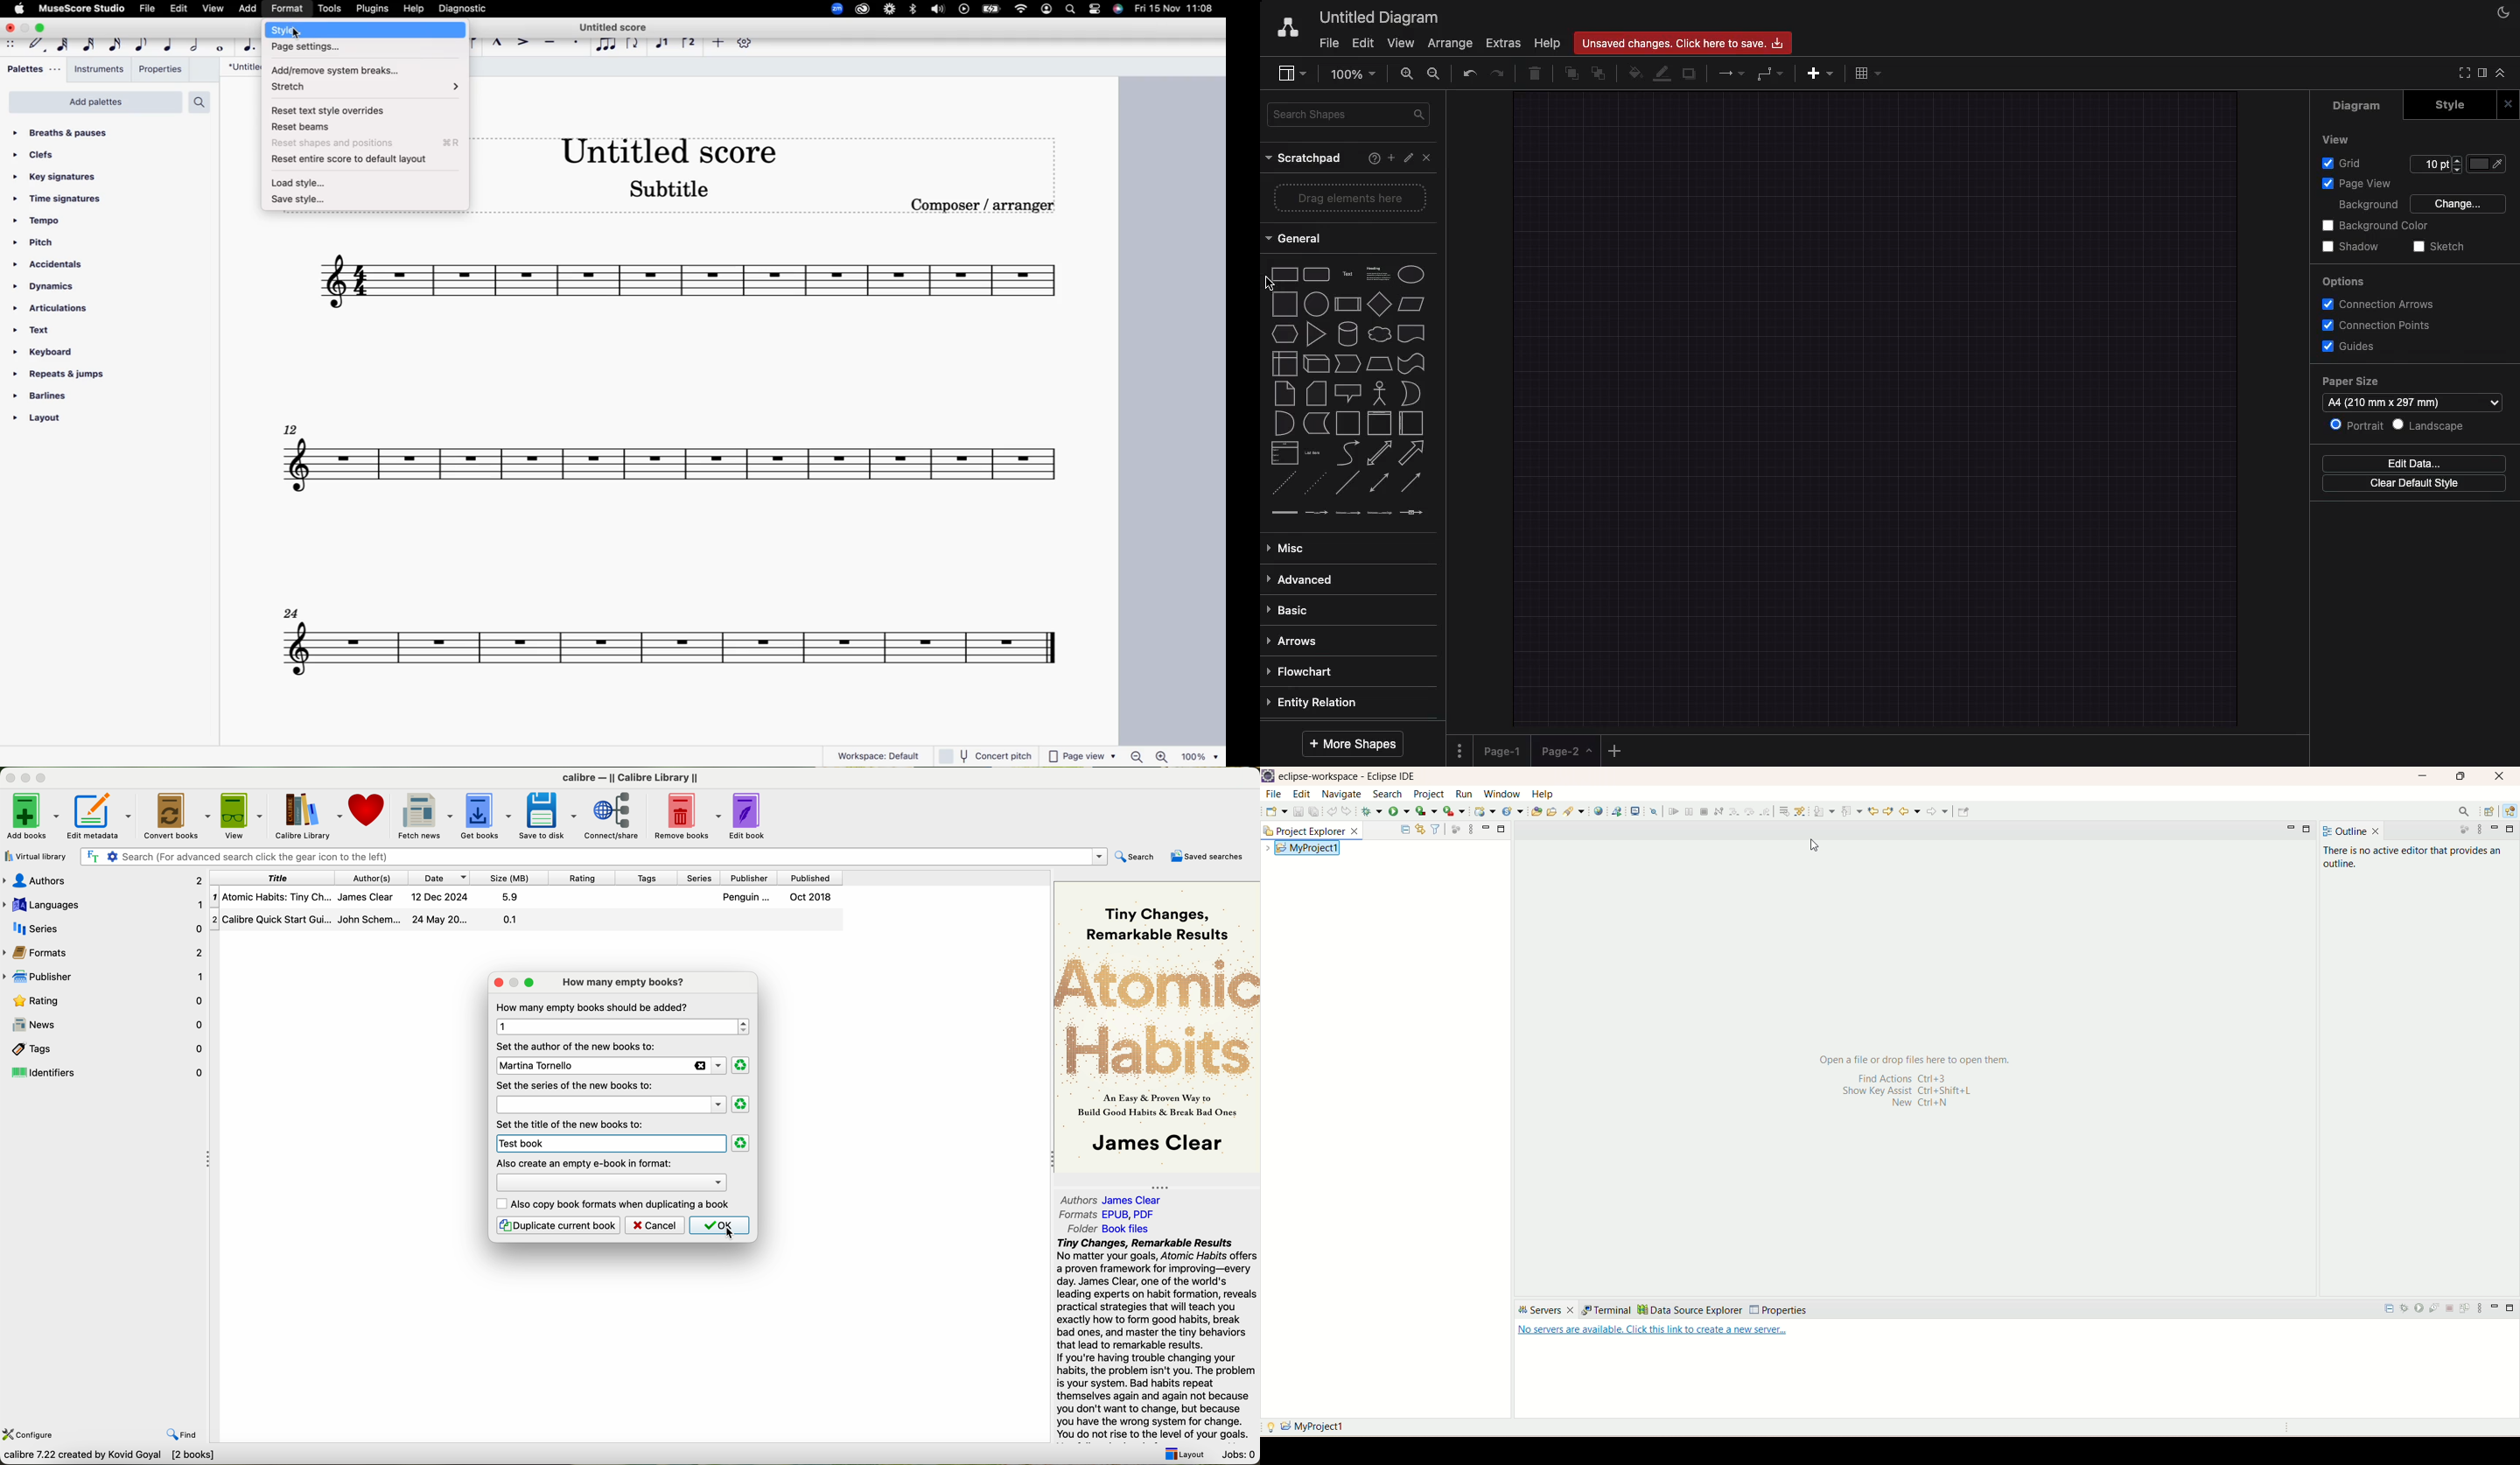 This screenshot has width=2520, height=1484. Describe the element at coordinates (1283, 302) in the screenshot. I see `square` at that location.